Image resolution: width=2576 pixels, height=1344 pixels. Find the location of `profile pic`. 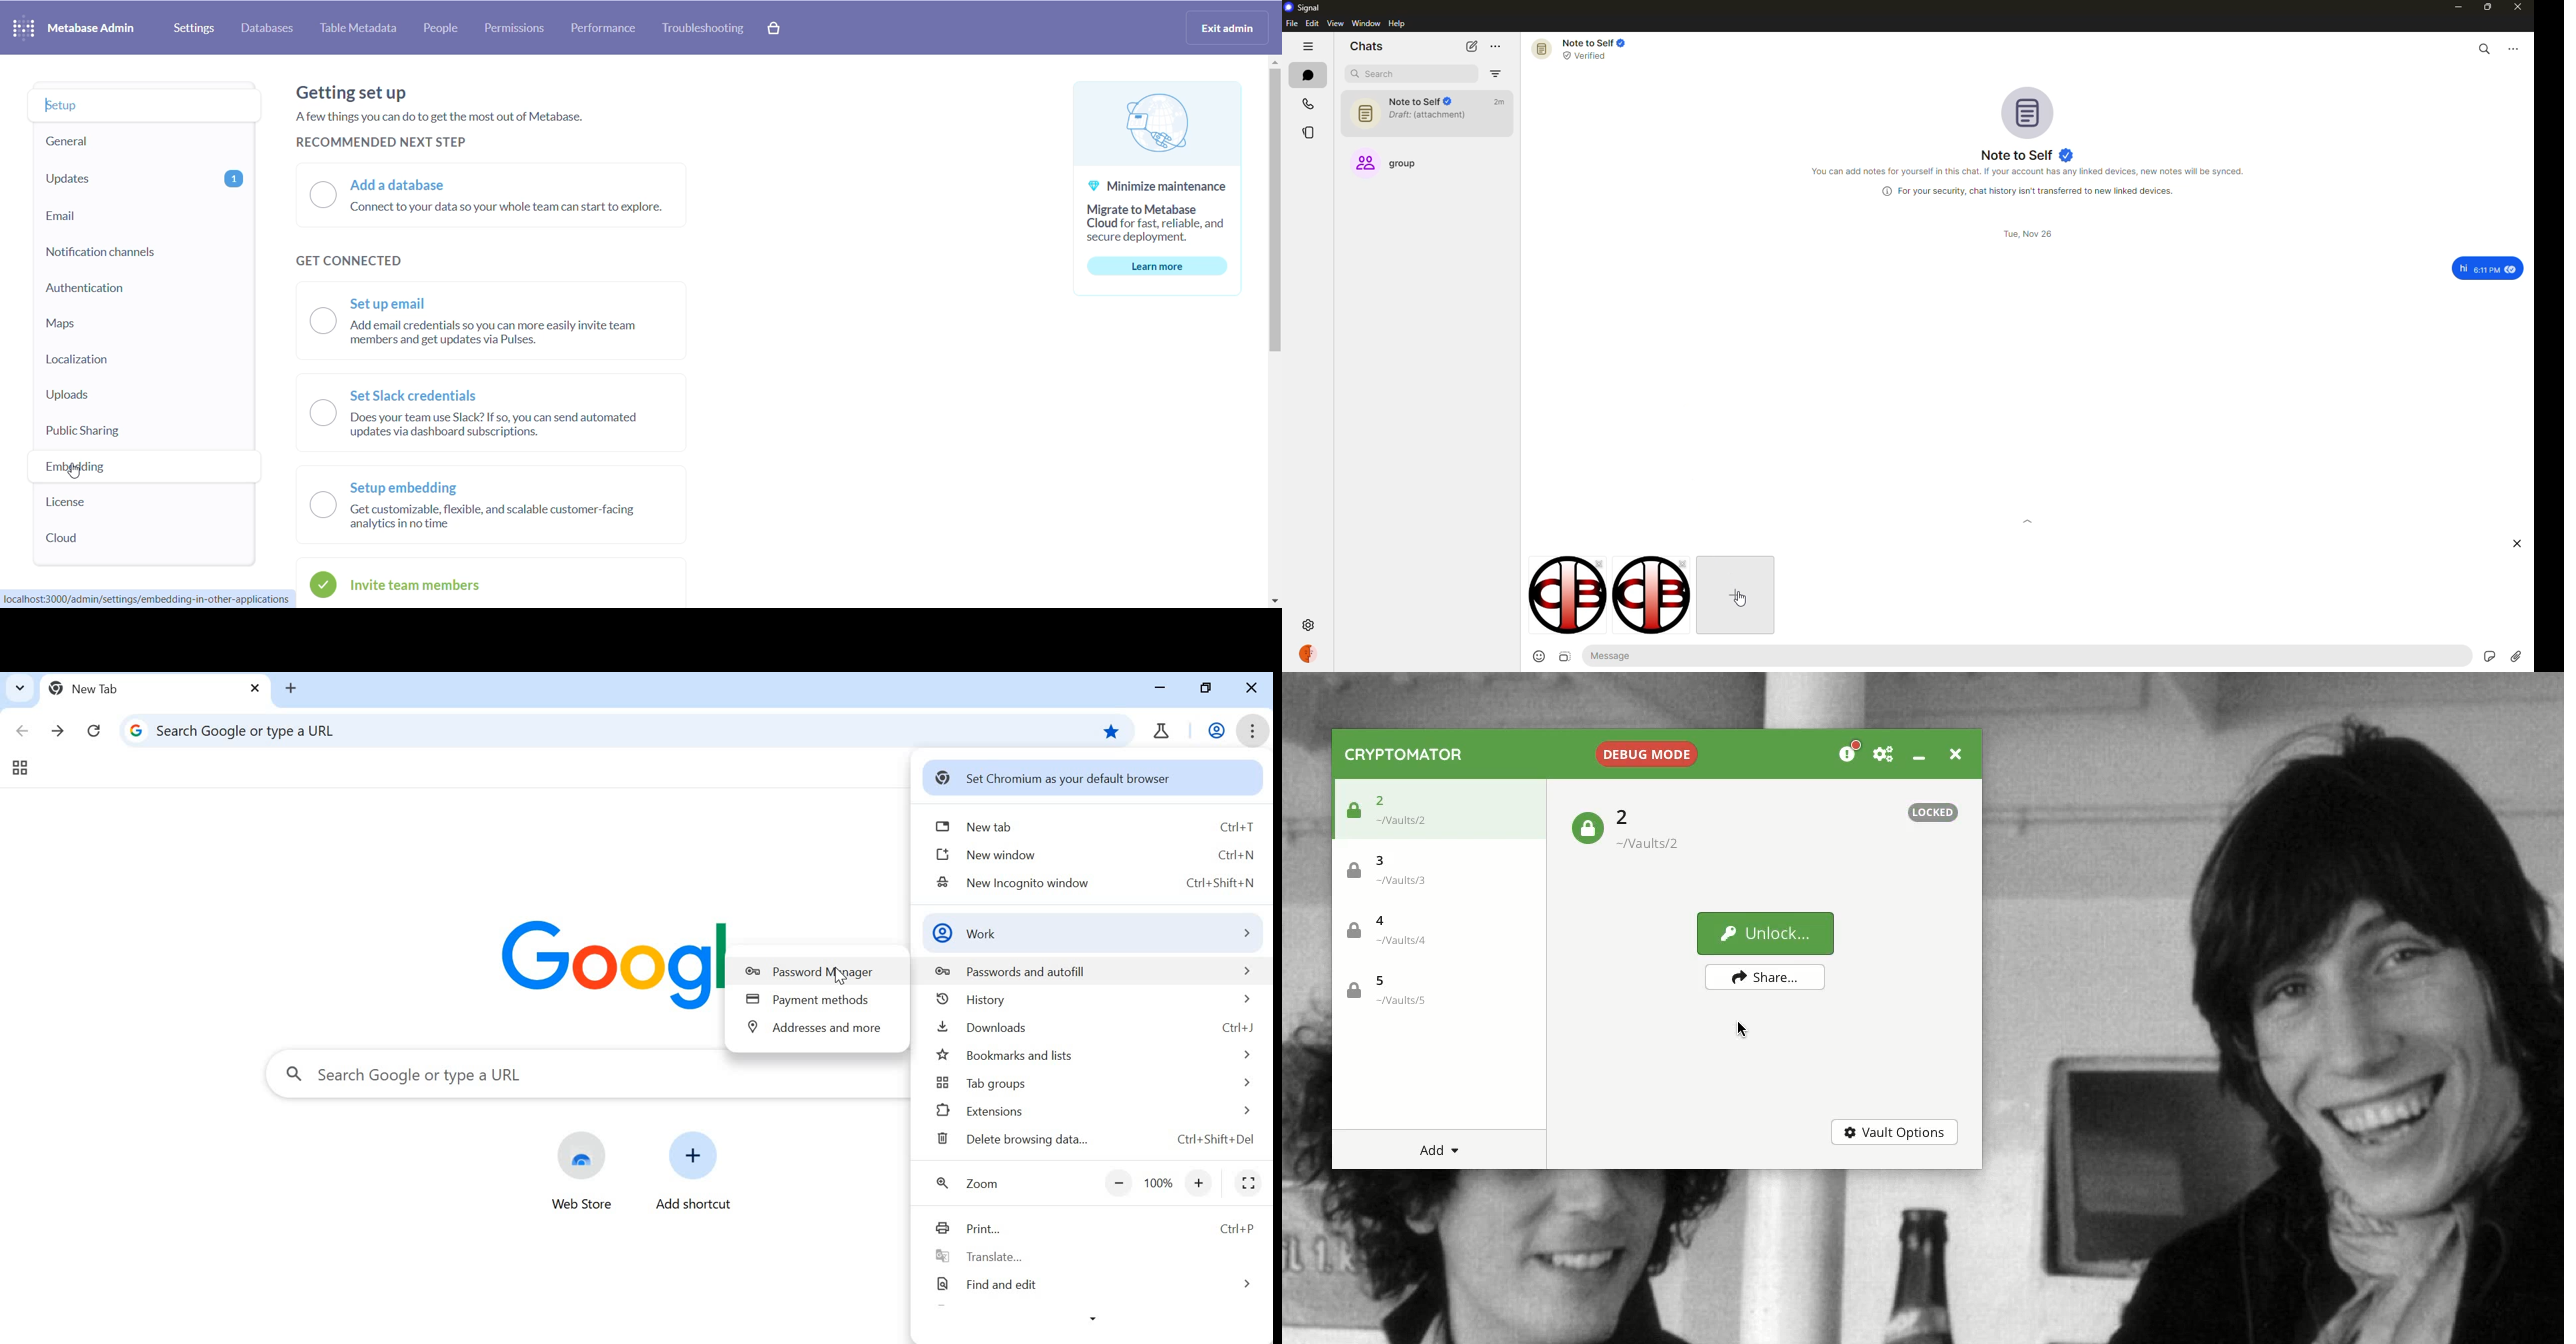

profile pic is located at coordinates (2027, 112).